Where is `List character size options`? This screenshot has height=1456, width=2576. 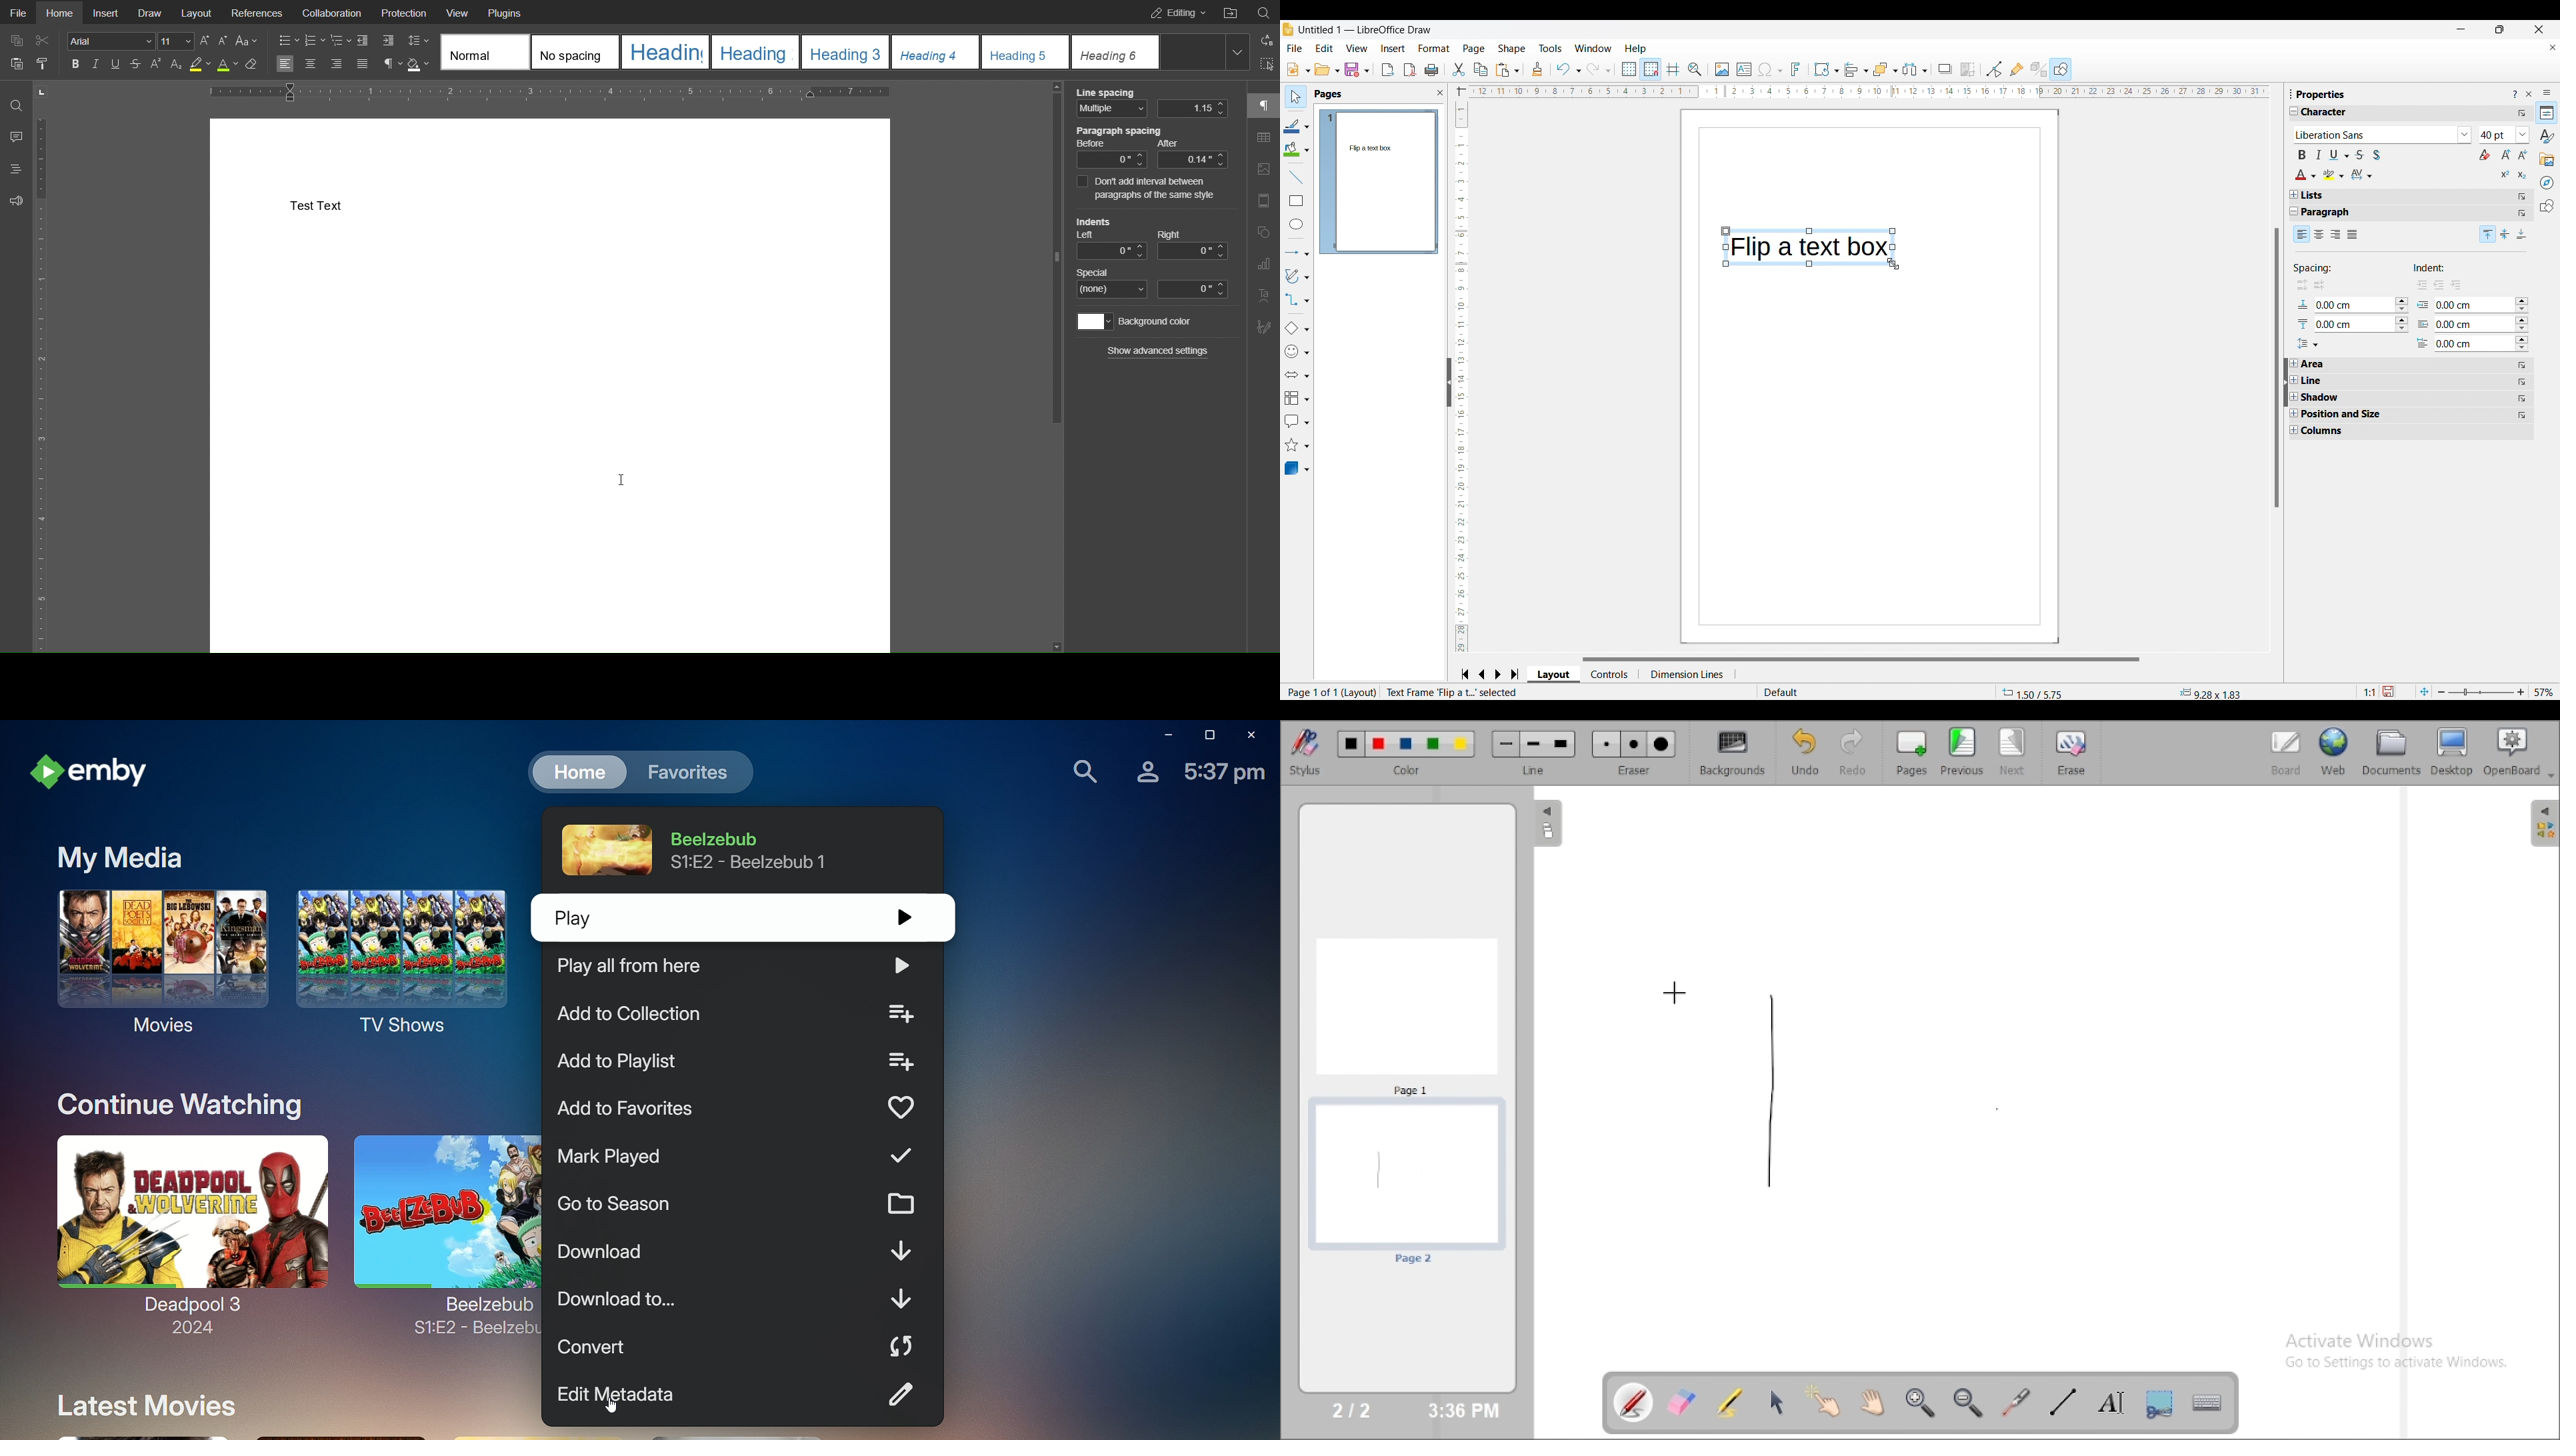
List character size options is located at coordinates (2523, 135).